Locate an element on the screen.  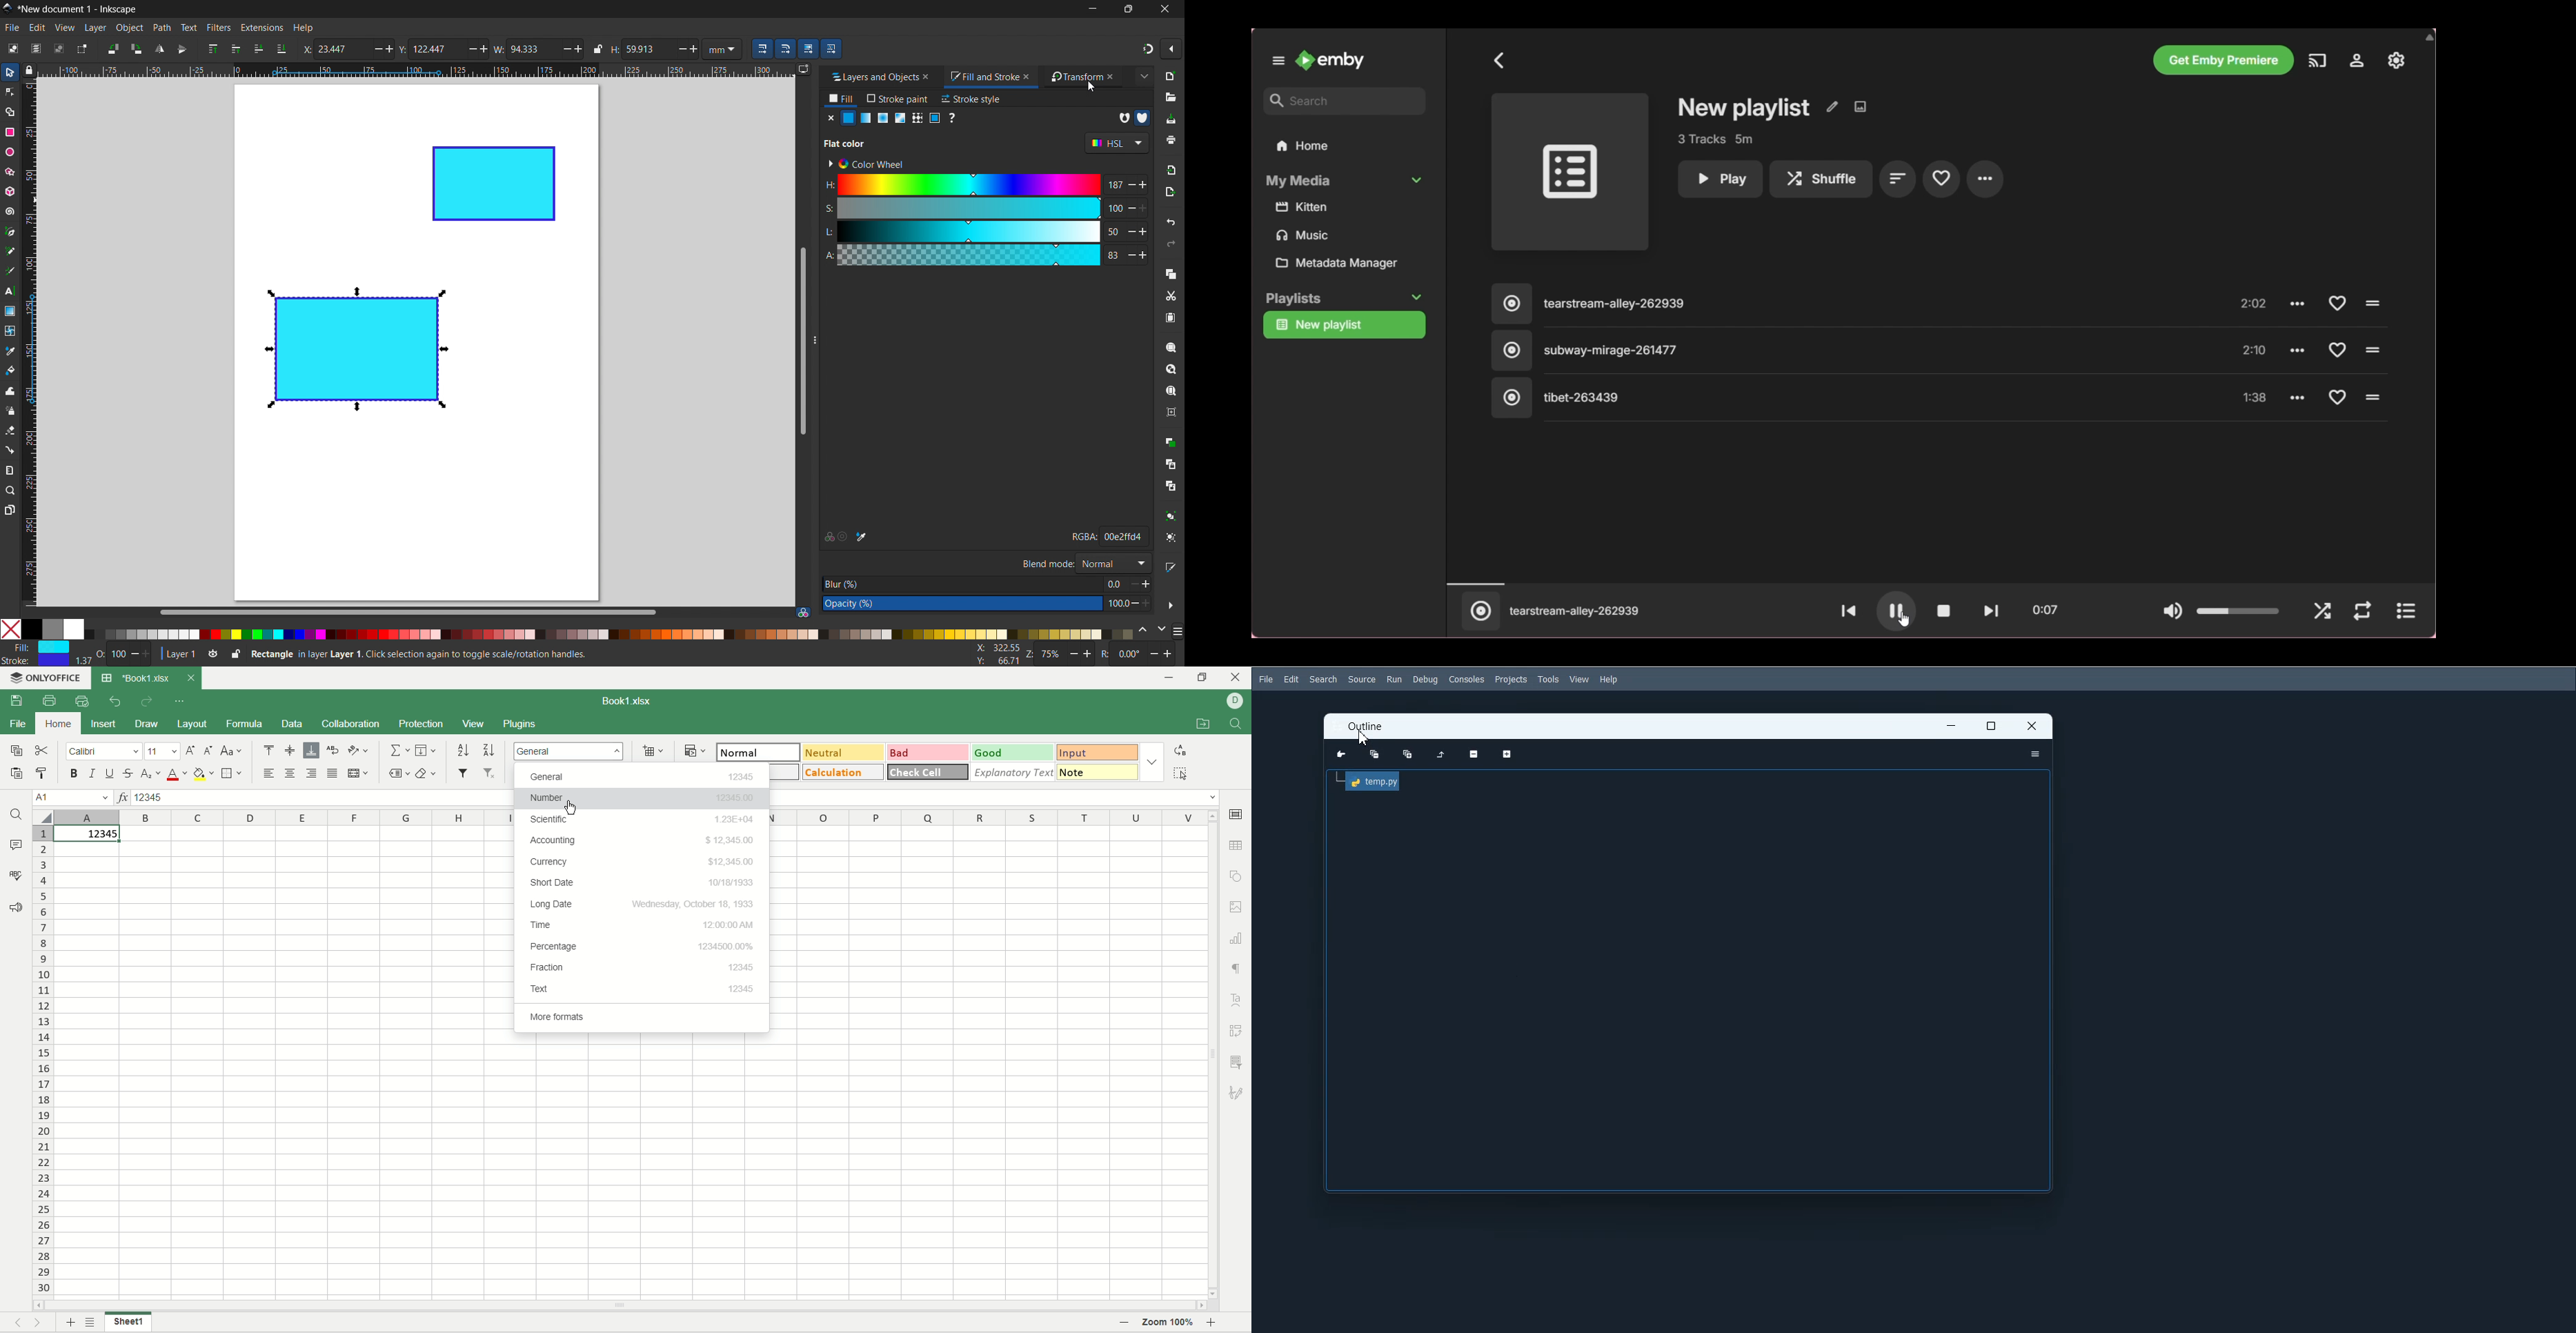
Outline is located at coordinates (1366, 727).